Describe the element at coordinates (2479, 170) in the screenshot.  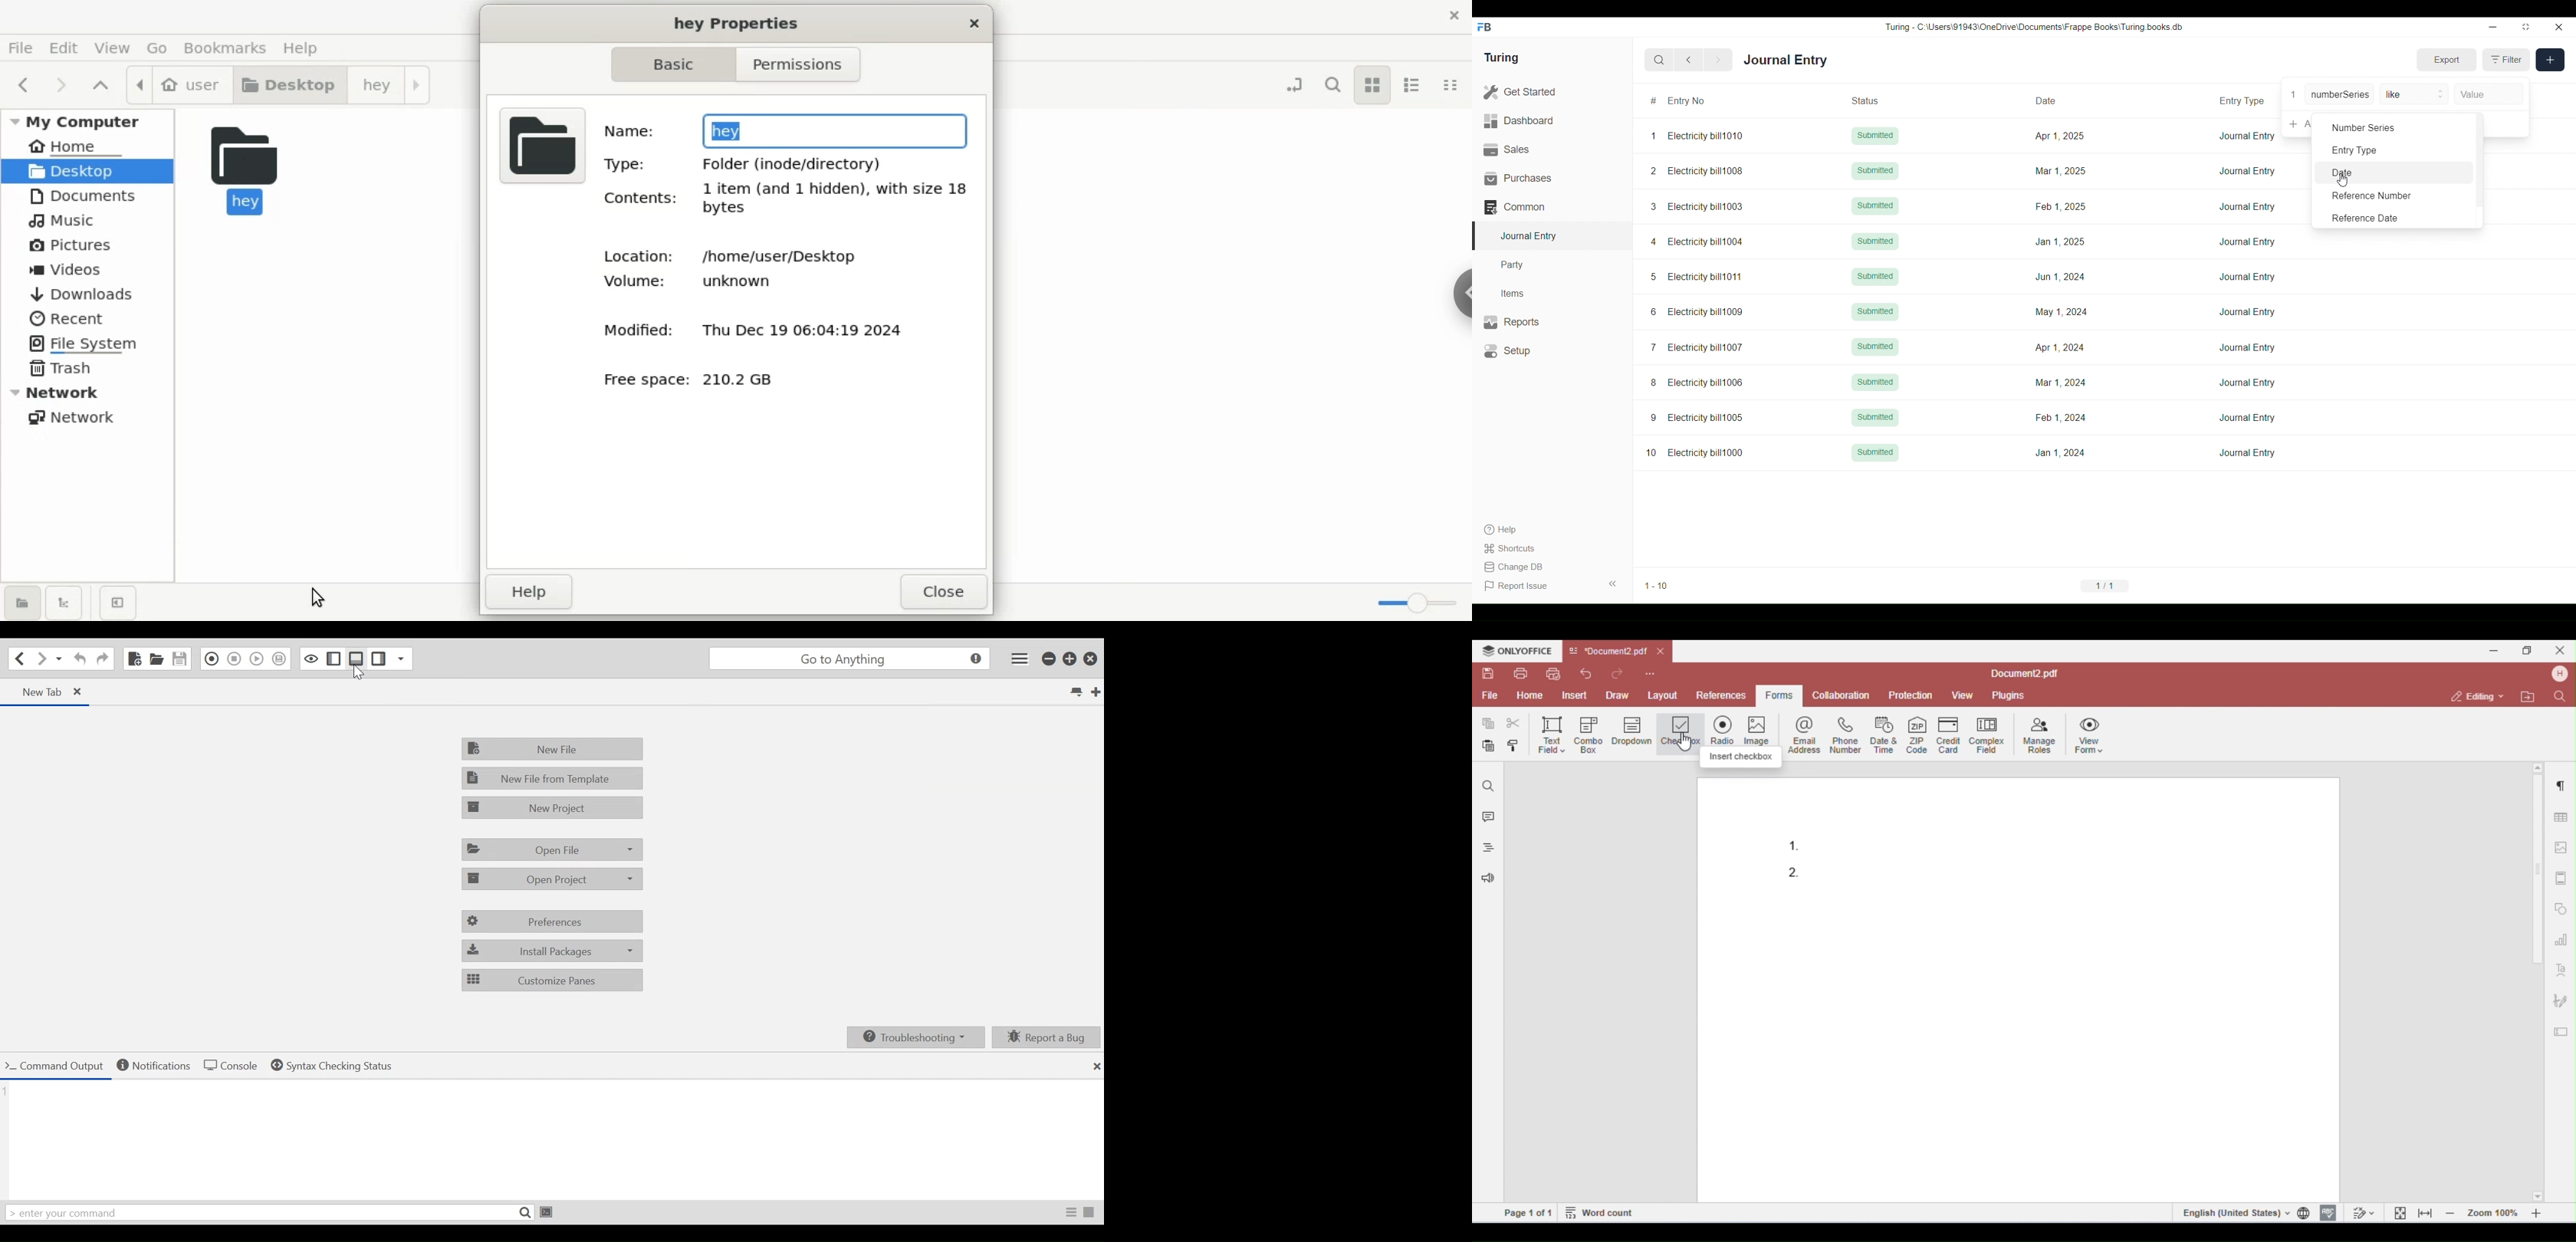
I see `Vertical slide bar` at that location.